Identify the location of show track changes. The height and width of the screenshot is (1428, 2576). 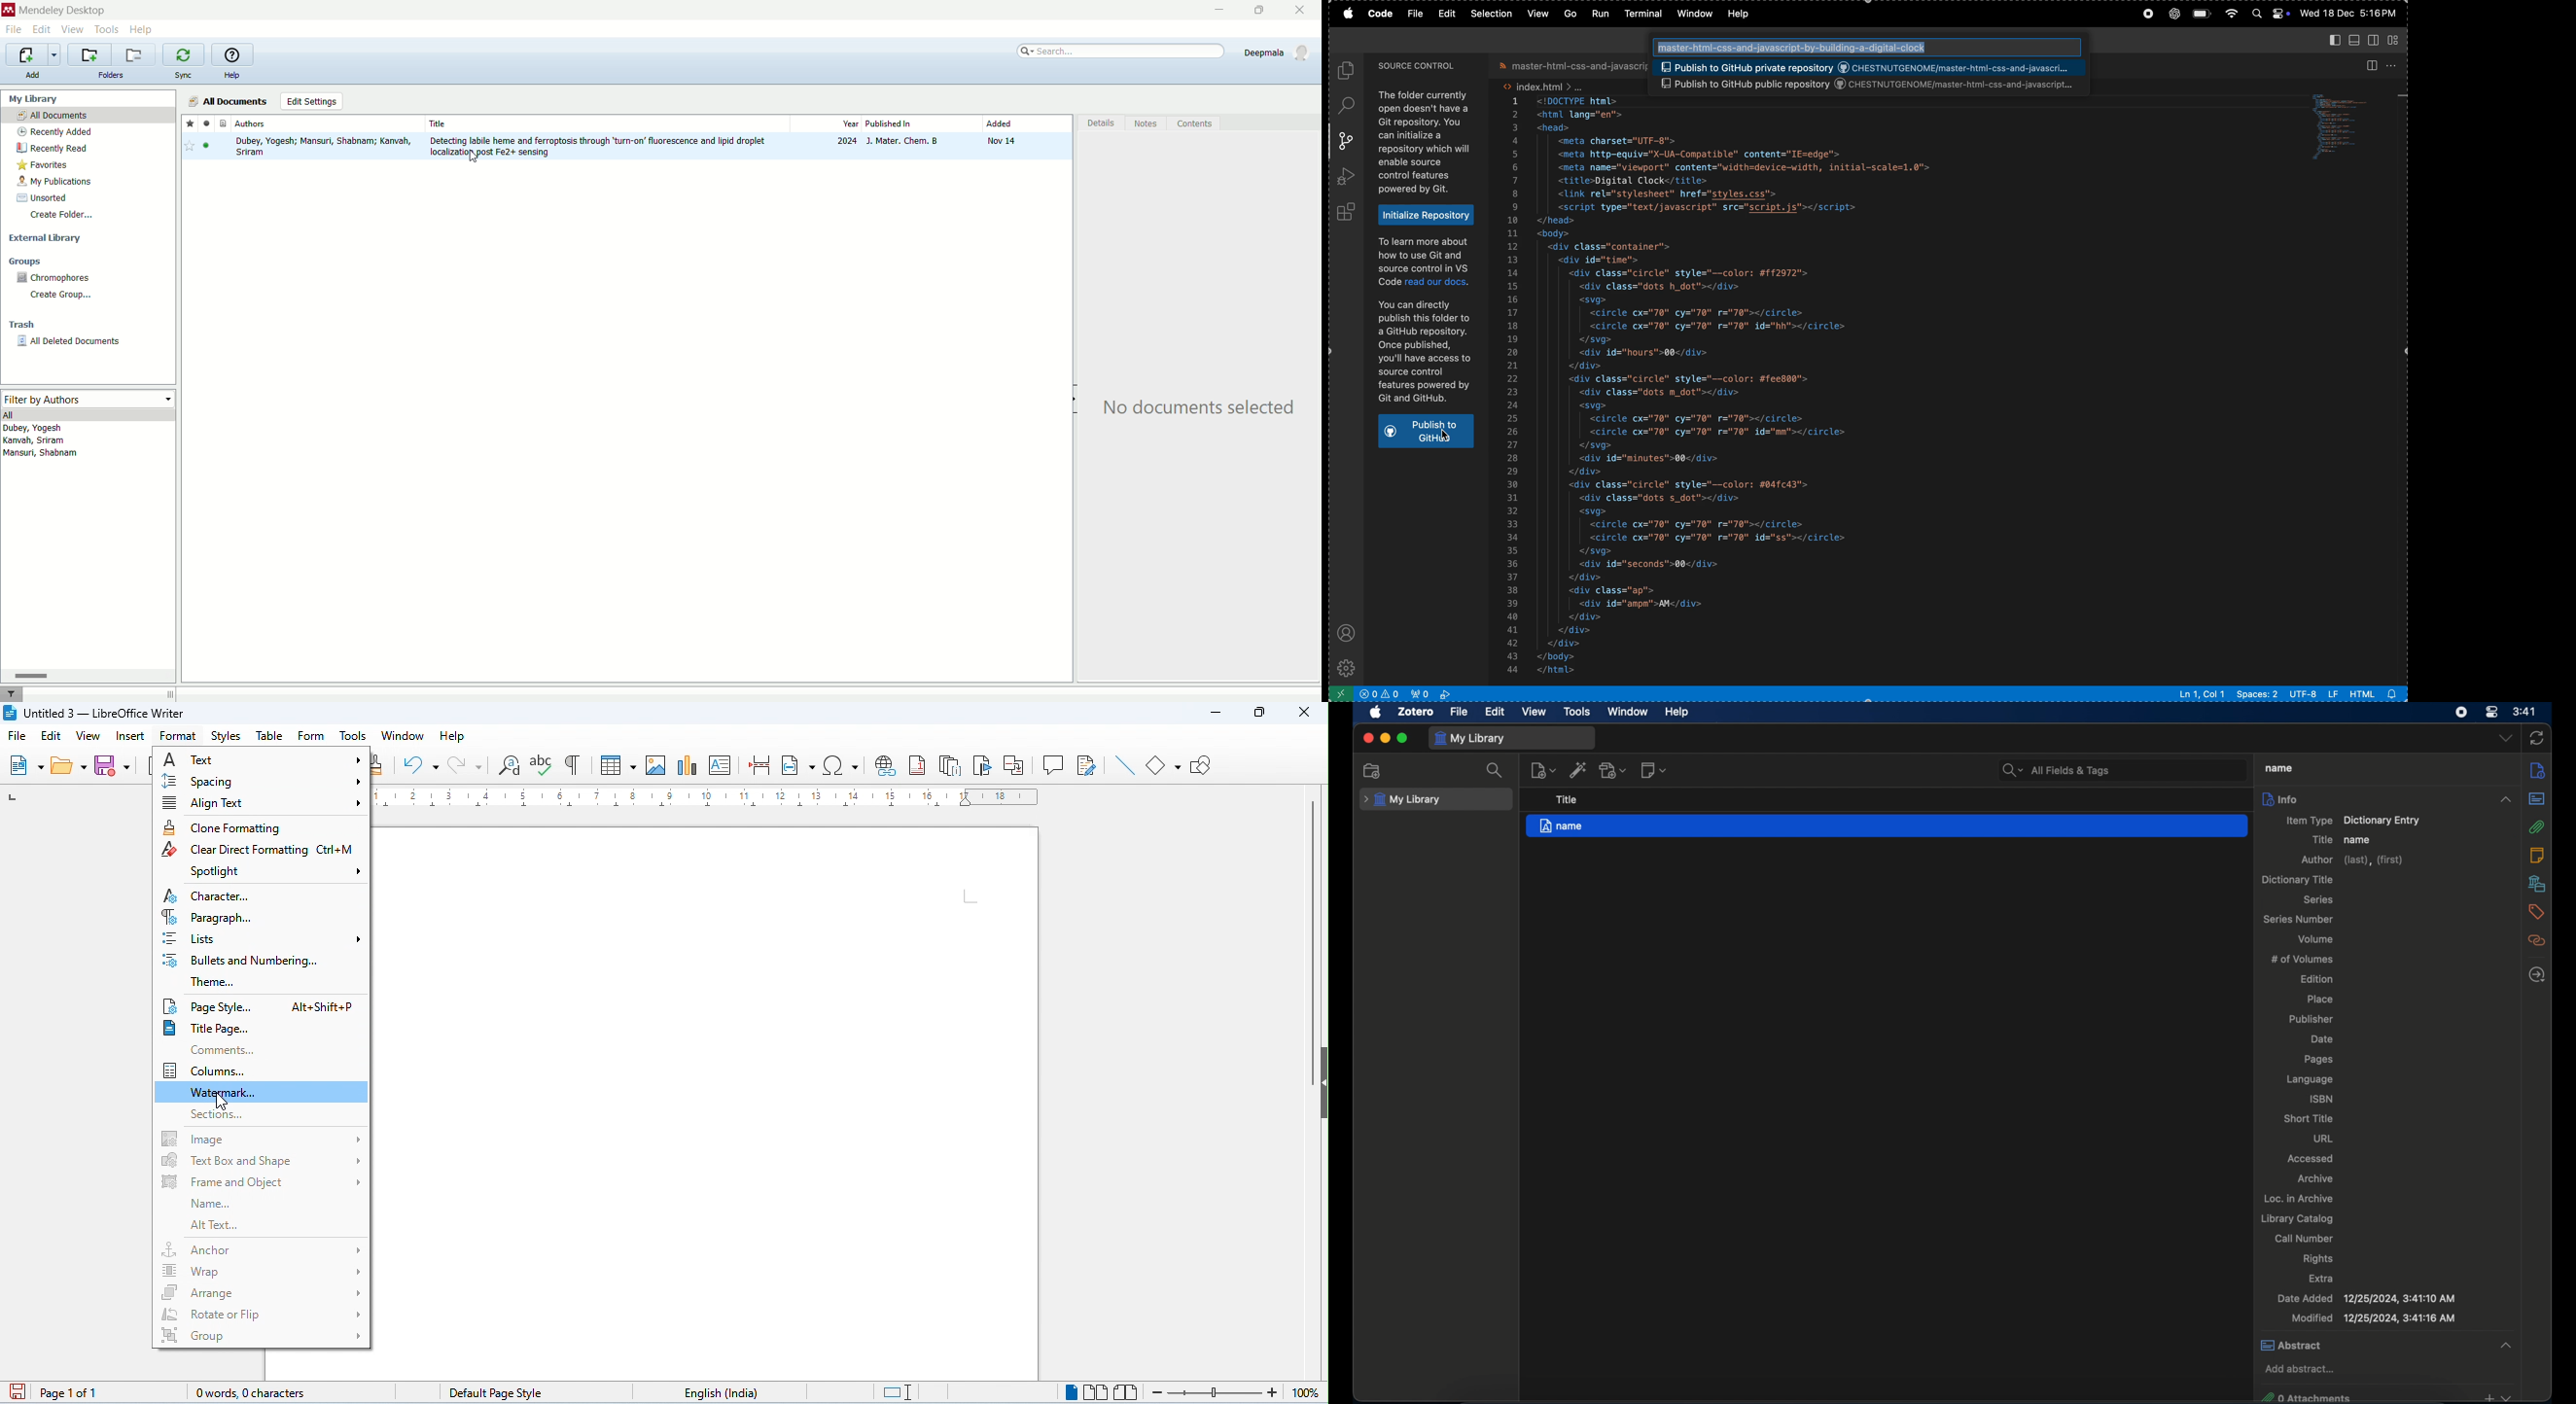
(1087, 764).